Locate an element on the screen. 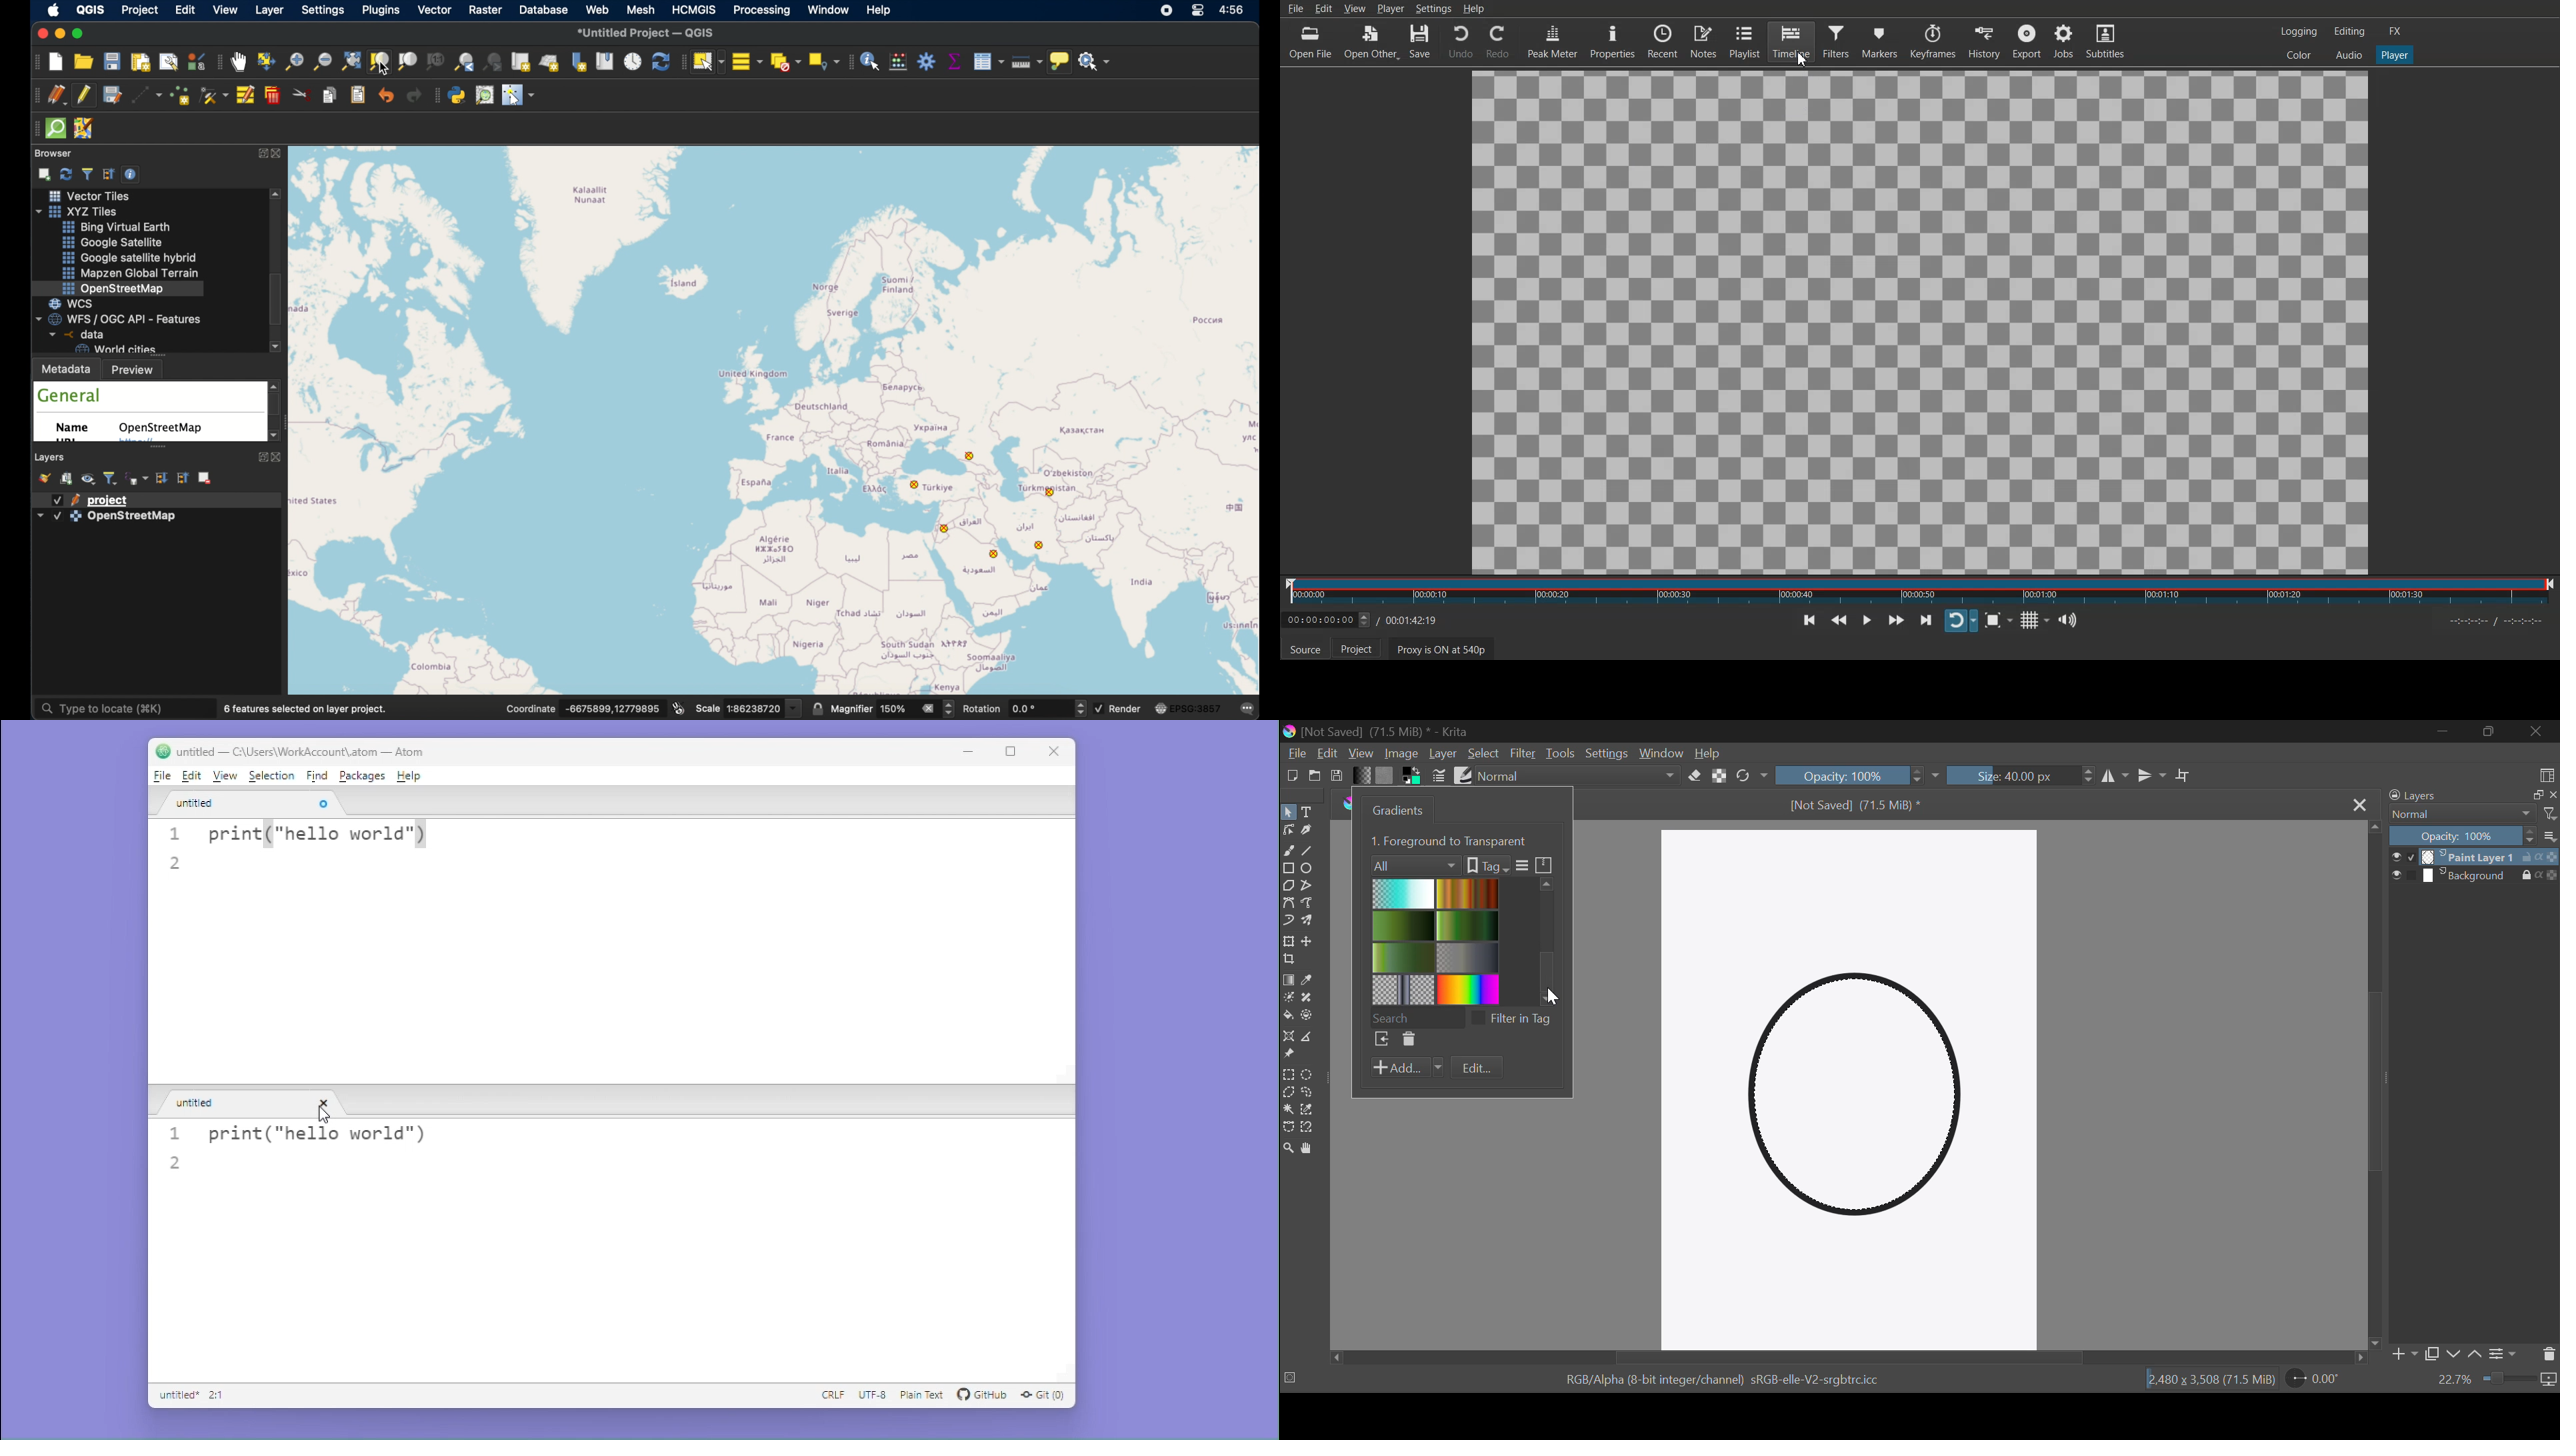 This screenshot has width=2576, height=1456. Assistant Tool is located at coordinates (1289, 1035).